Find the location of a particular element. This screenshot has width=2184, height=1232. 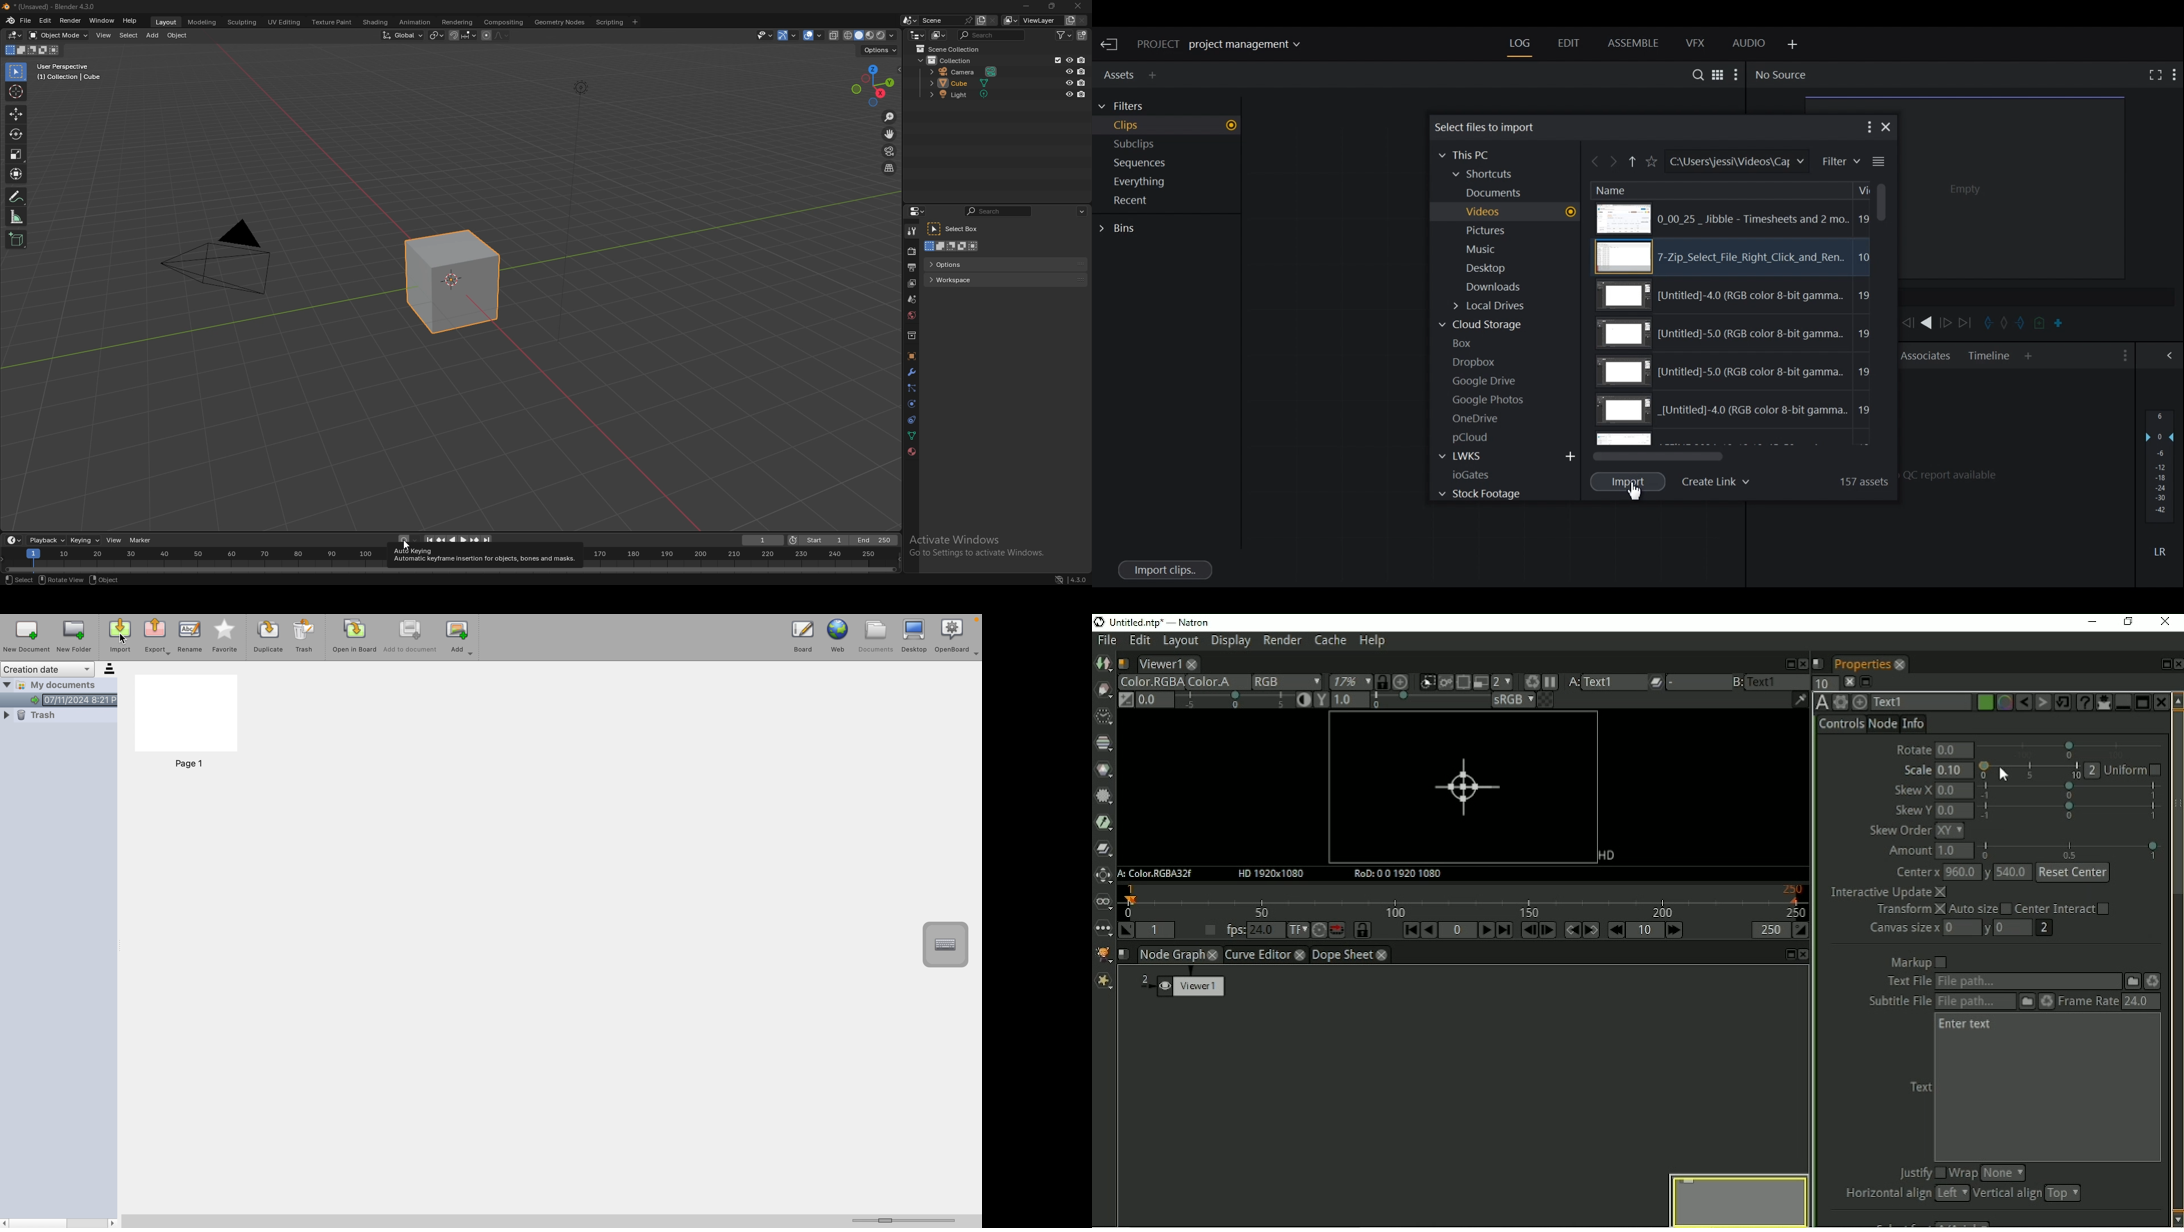

new folder is located at coordinates (76, 636).